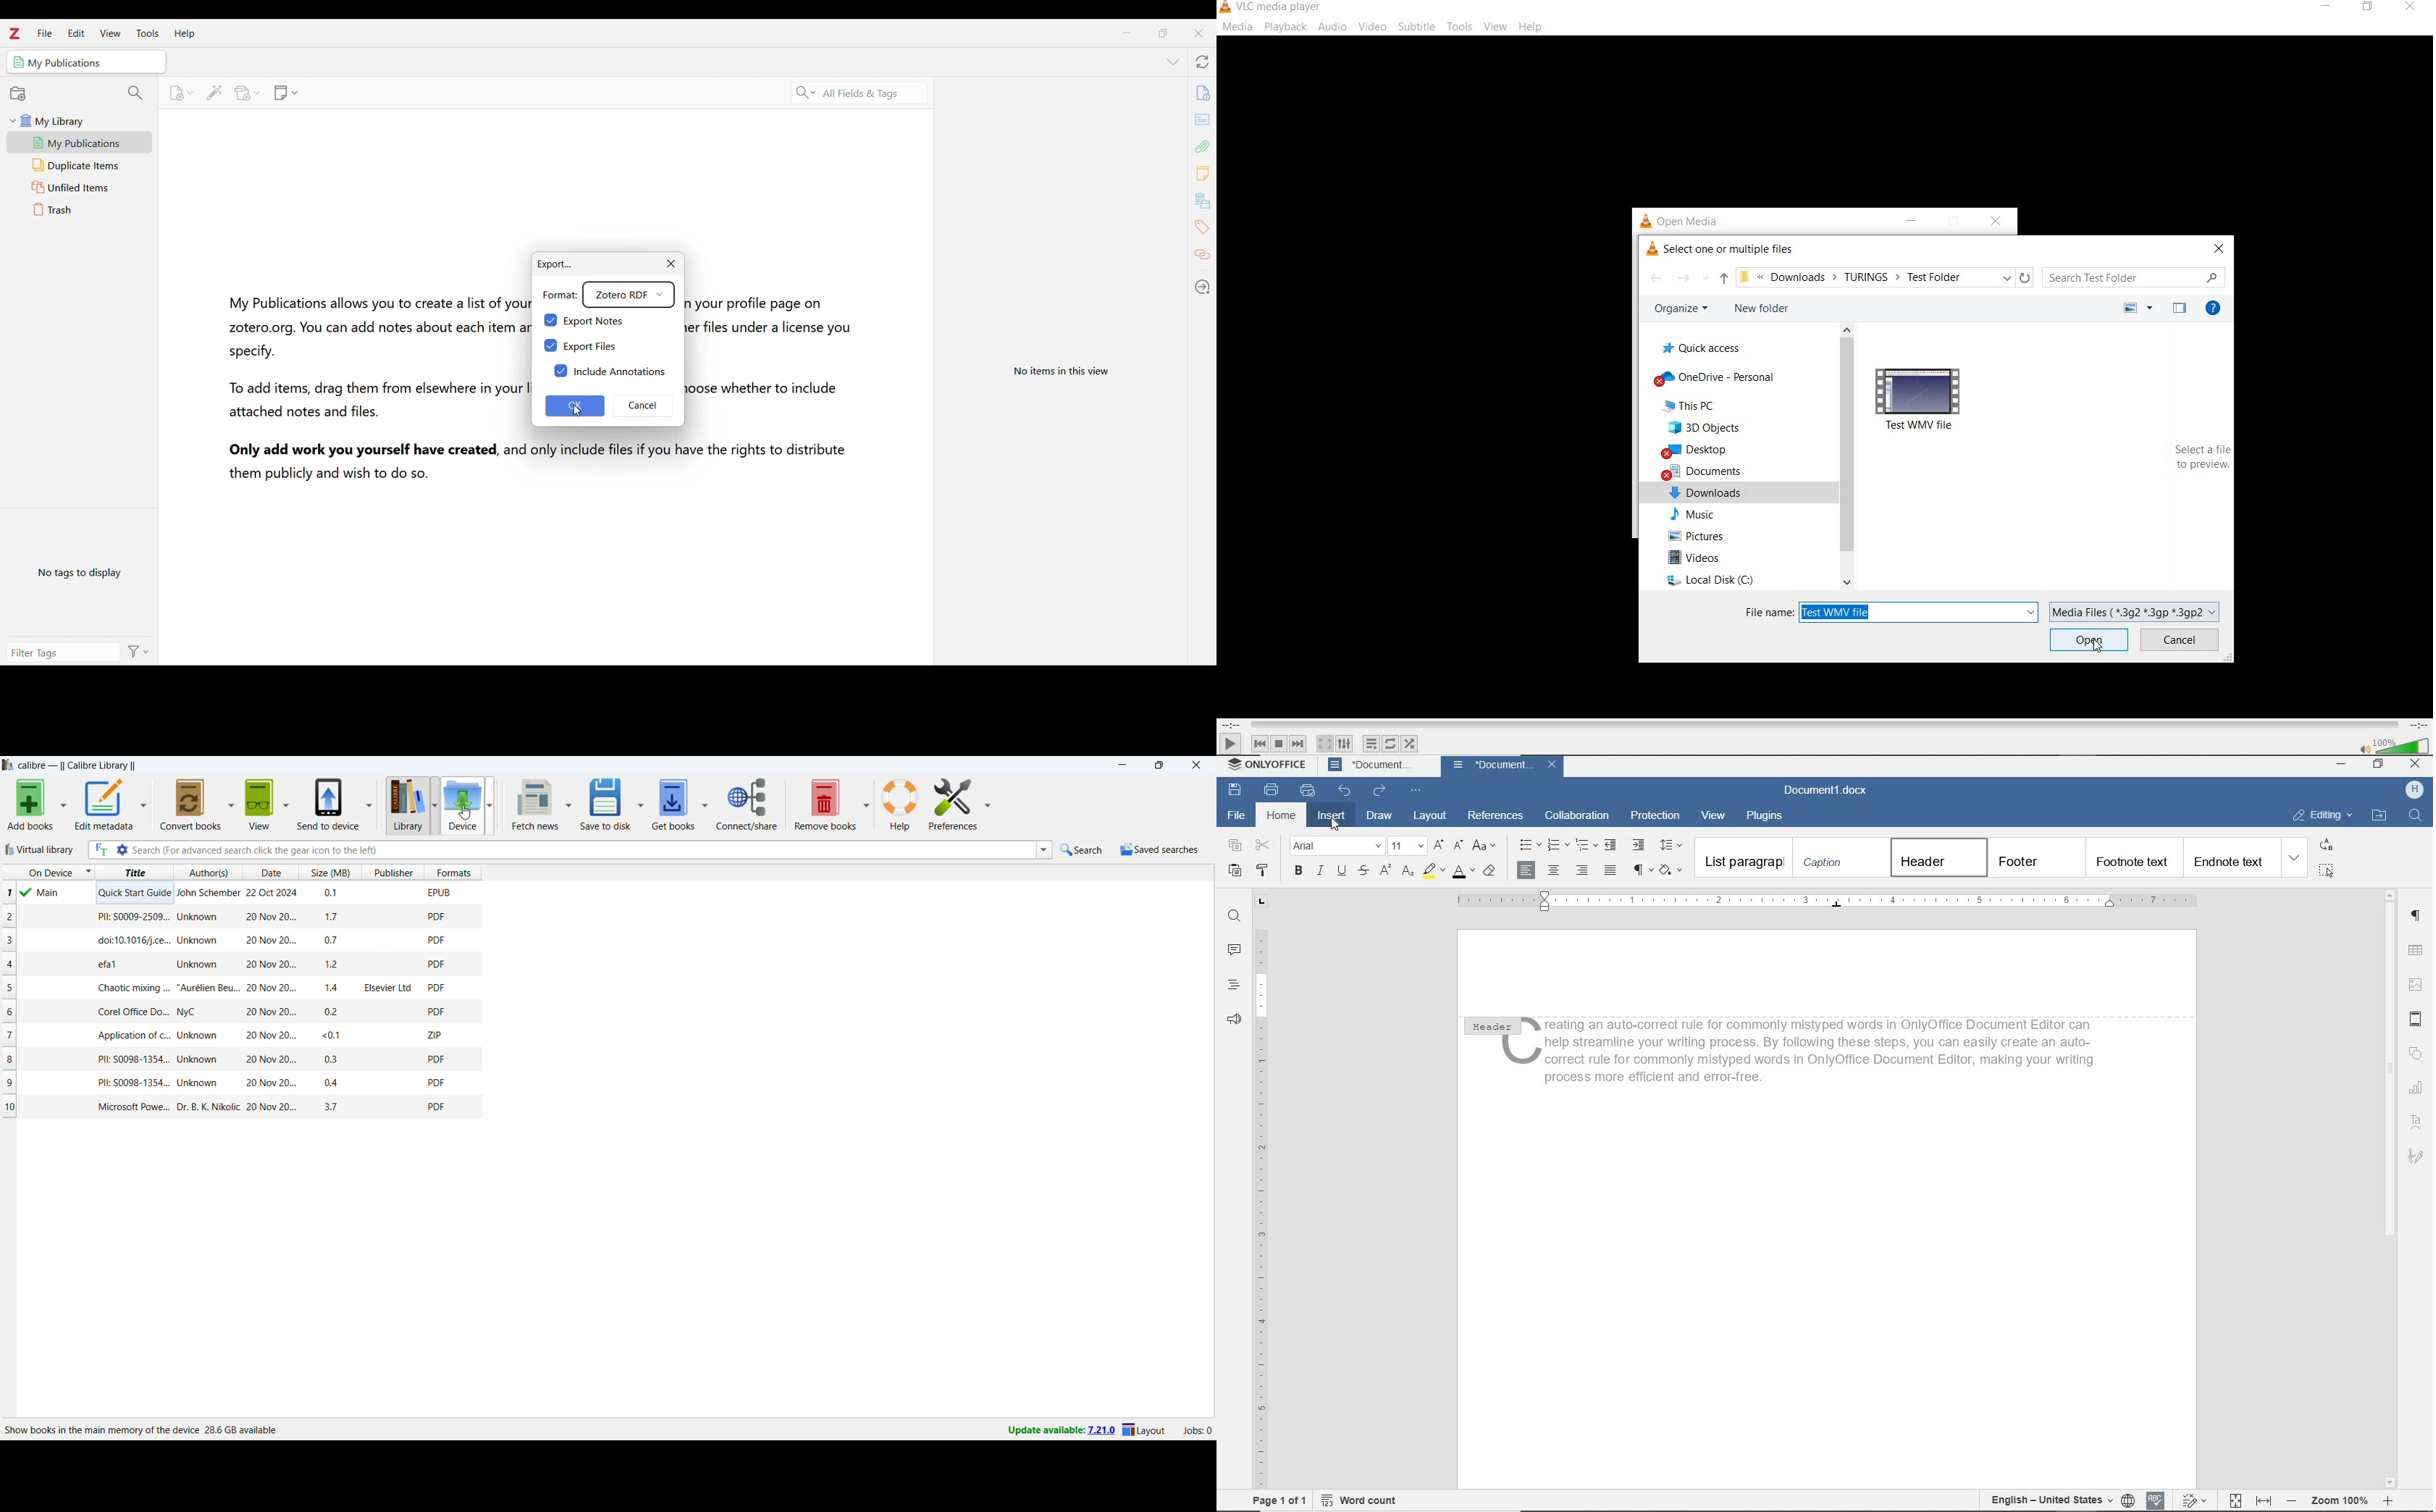 The width and height of the screenshot is (2436, 1512). I want to click on preferences options, so click(987, 802).